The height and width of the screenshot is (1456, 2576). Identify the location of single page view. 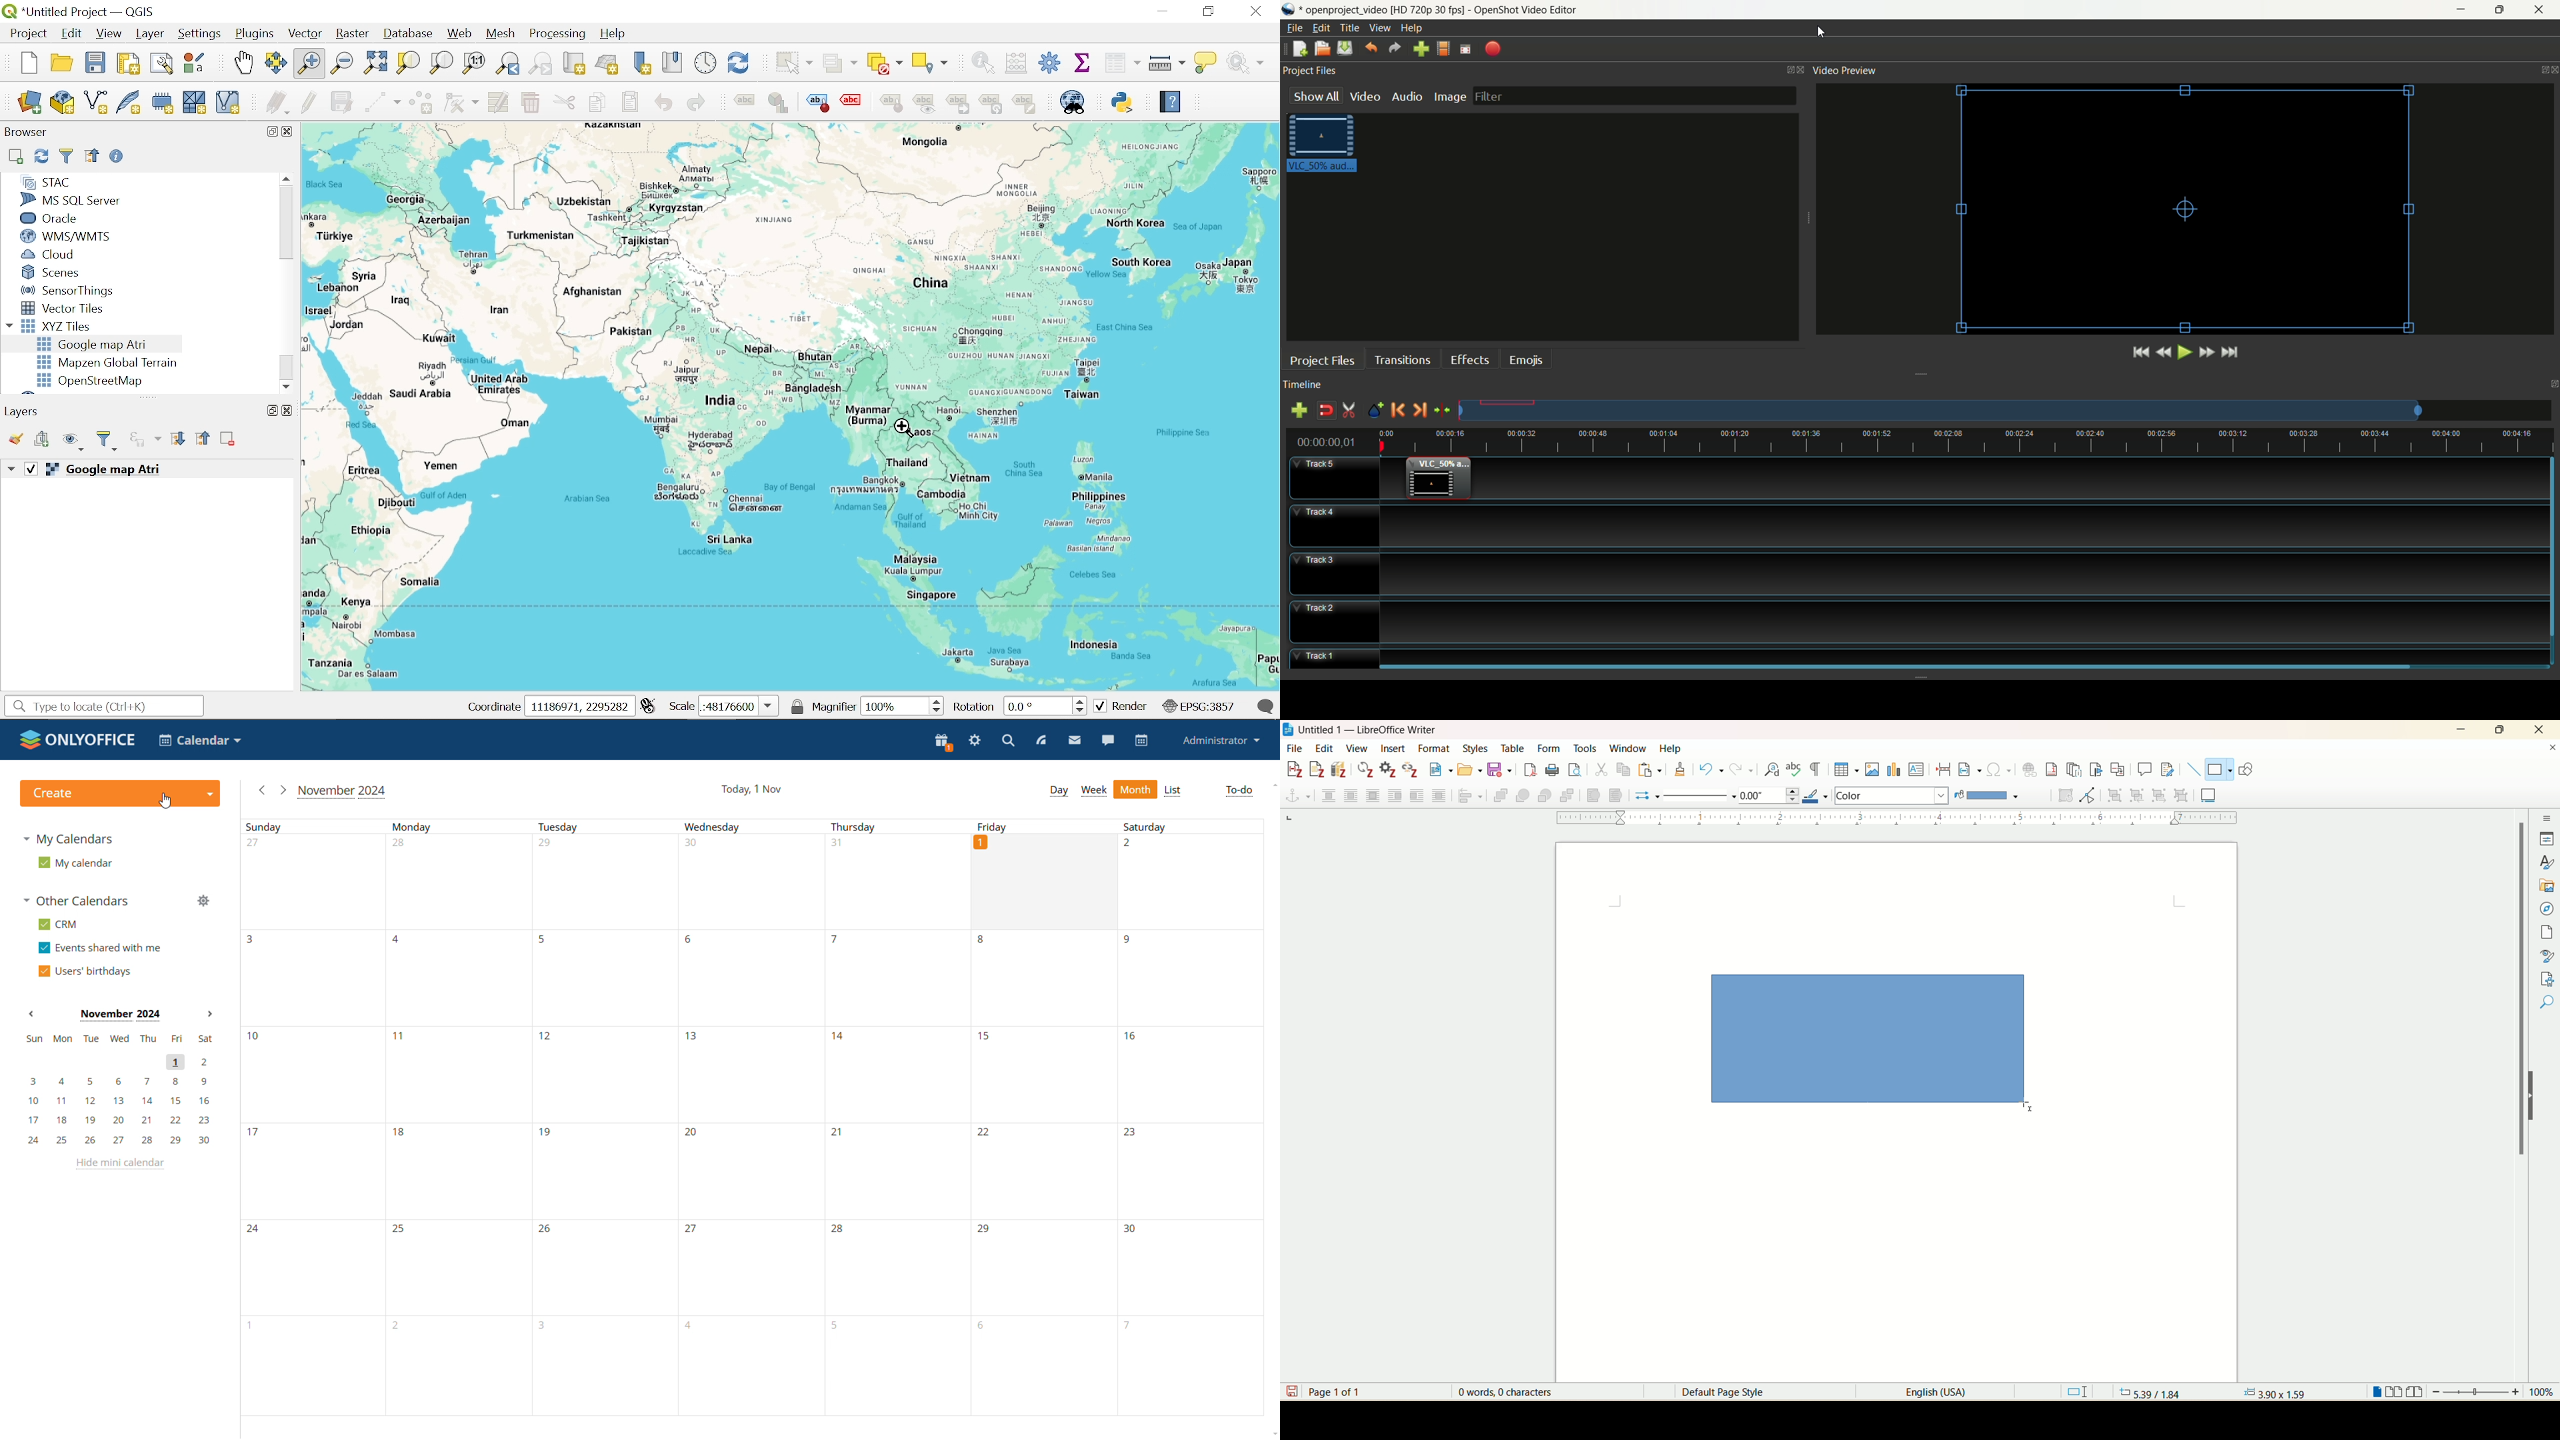
(2377, 1391).